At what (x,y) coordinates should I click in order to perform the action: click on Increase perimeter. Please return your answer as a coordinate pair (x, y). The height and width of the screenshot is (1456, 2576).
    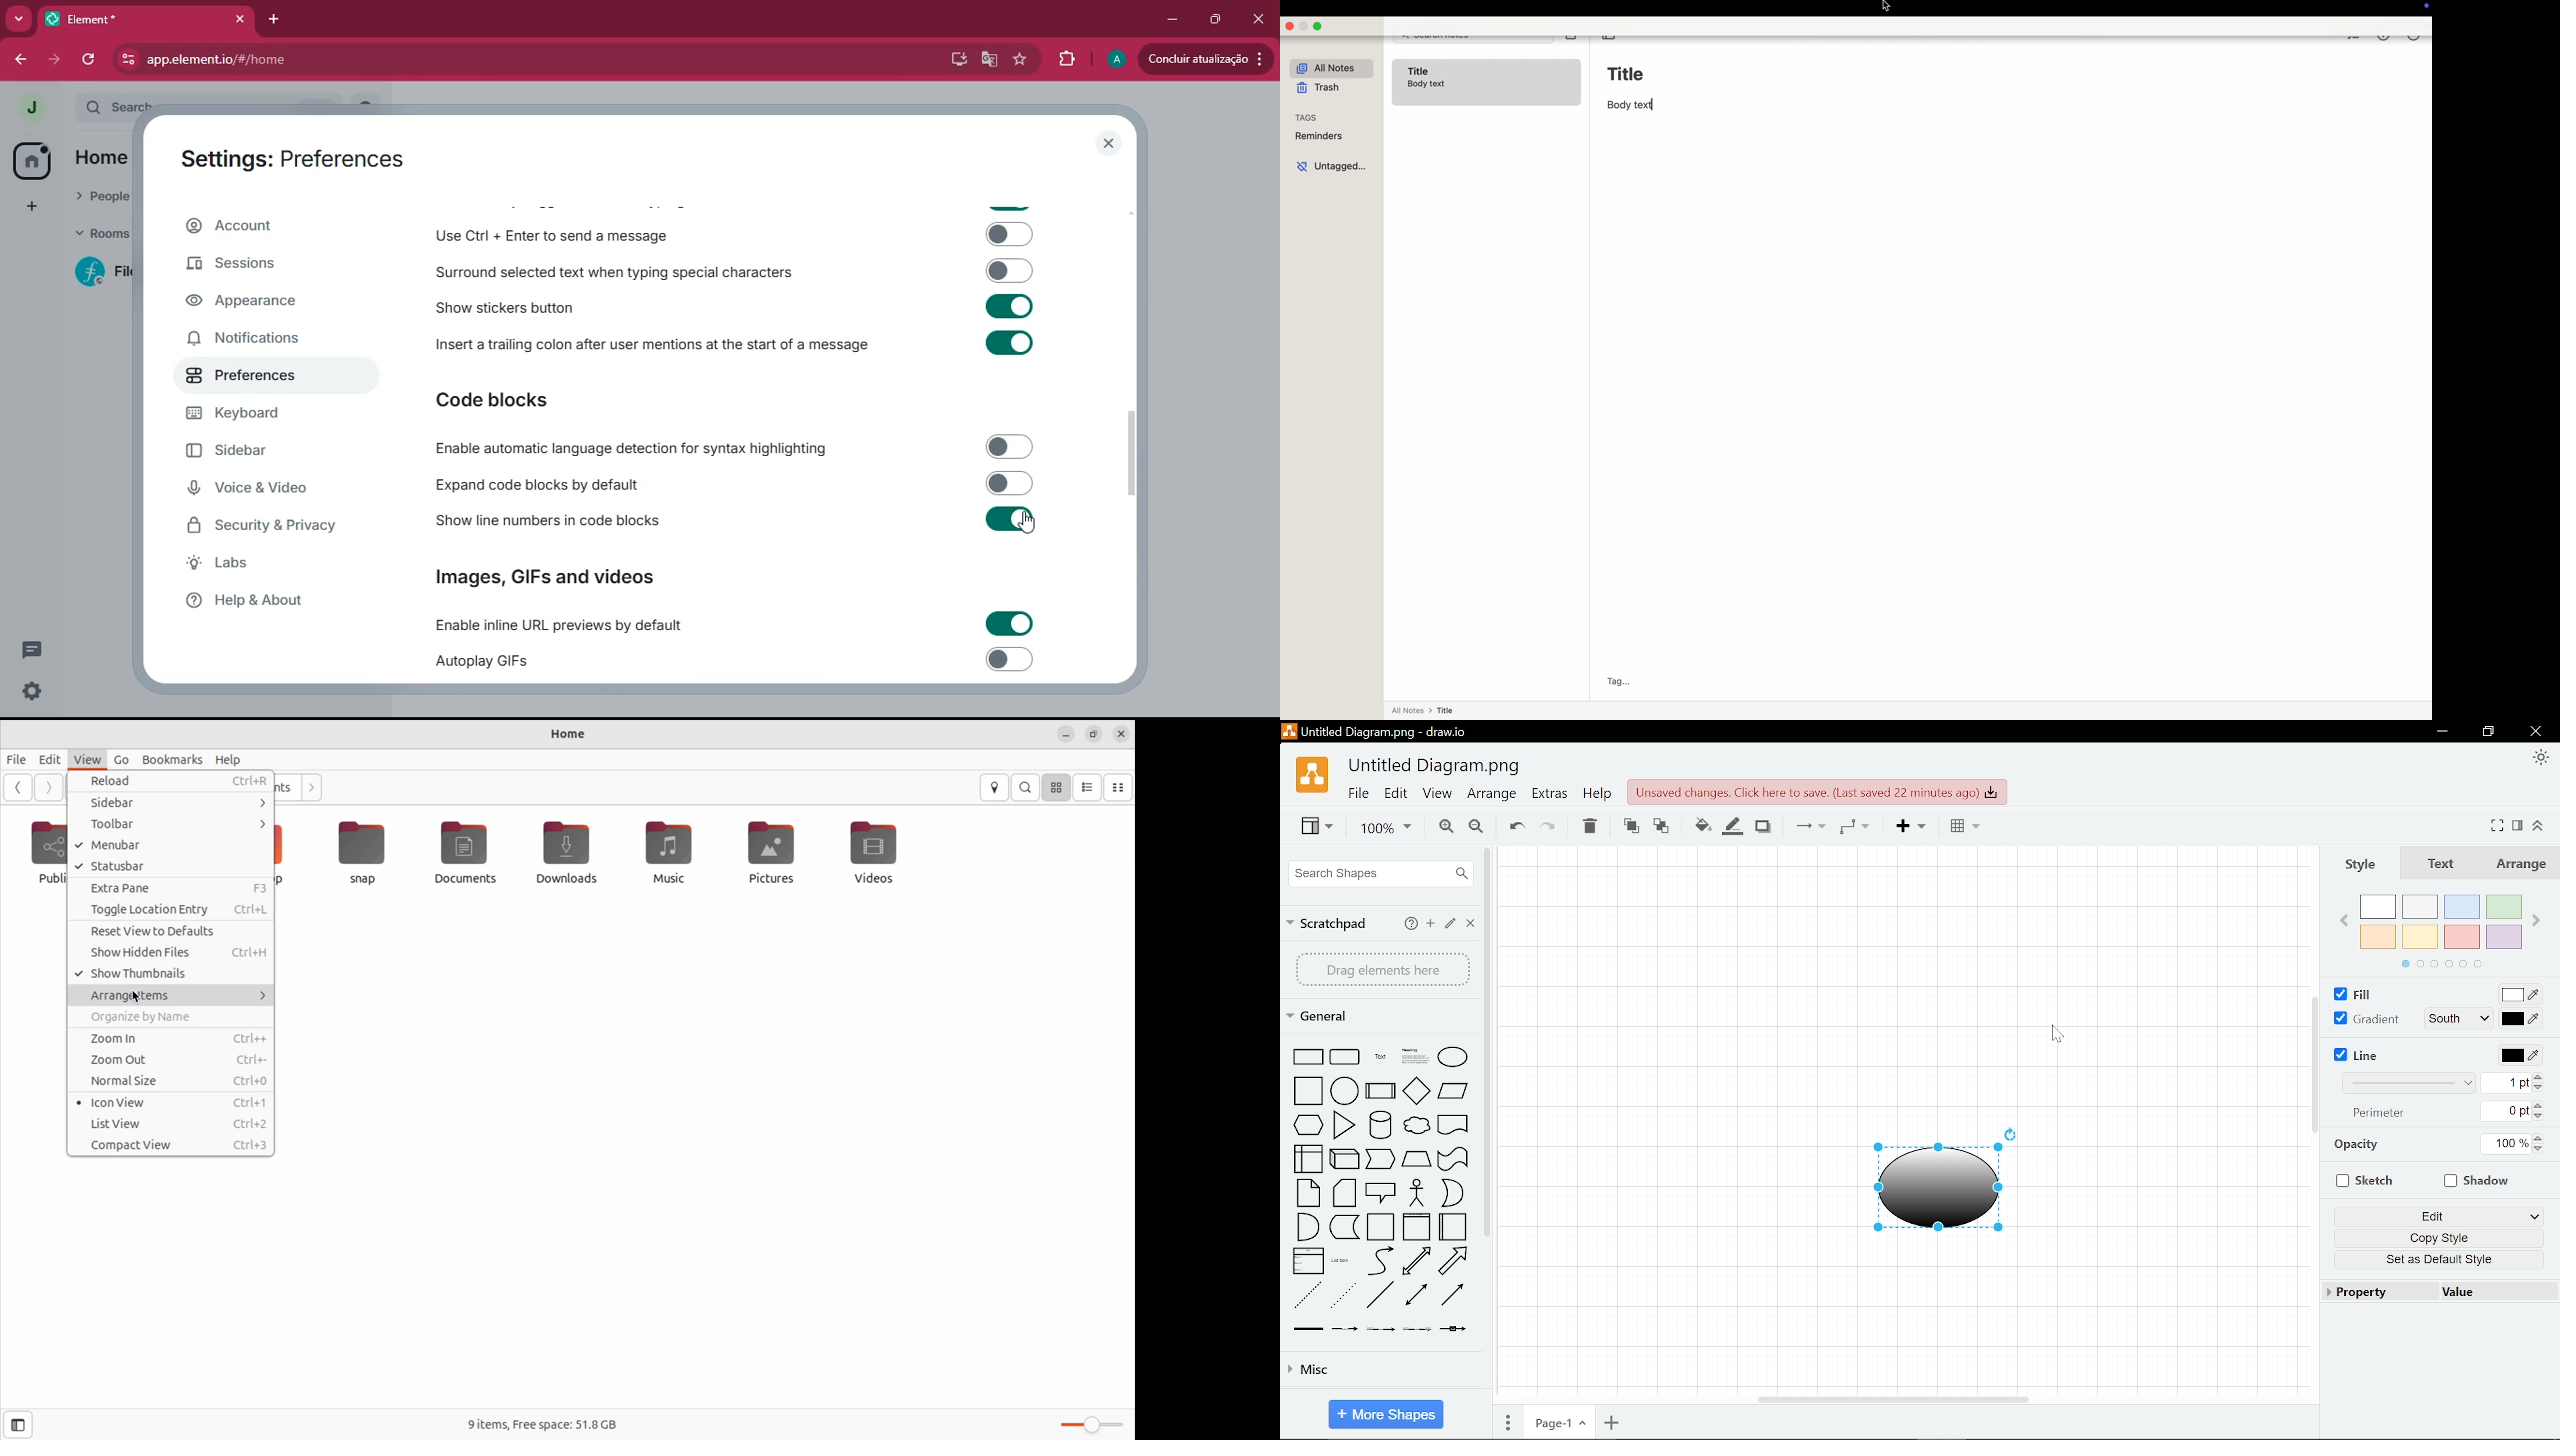
    Looking at the image, I should click on (2541, 1104).